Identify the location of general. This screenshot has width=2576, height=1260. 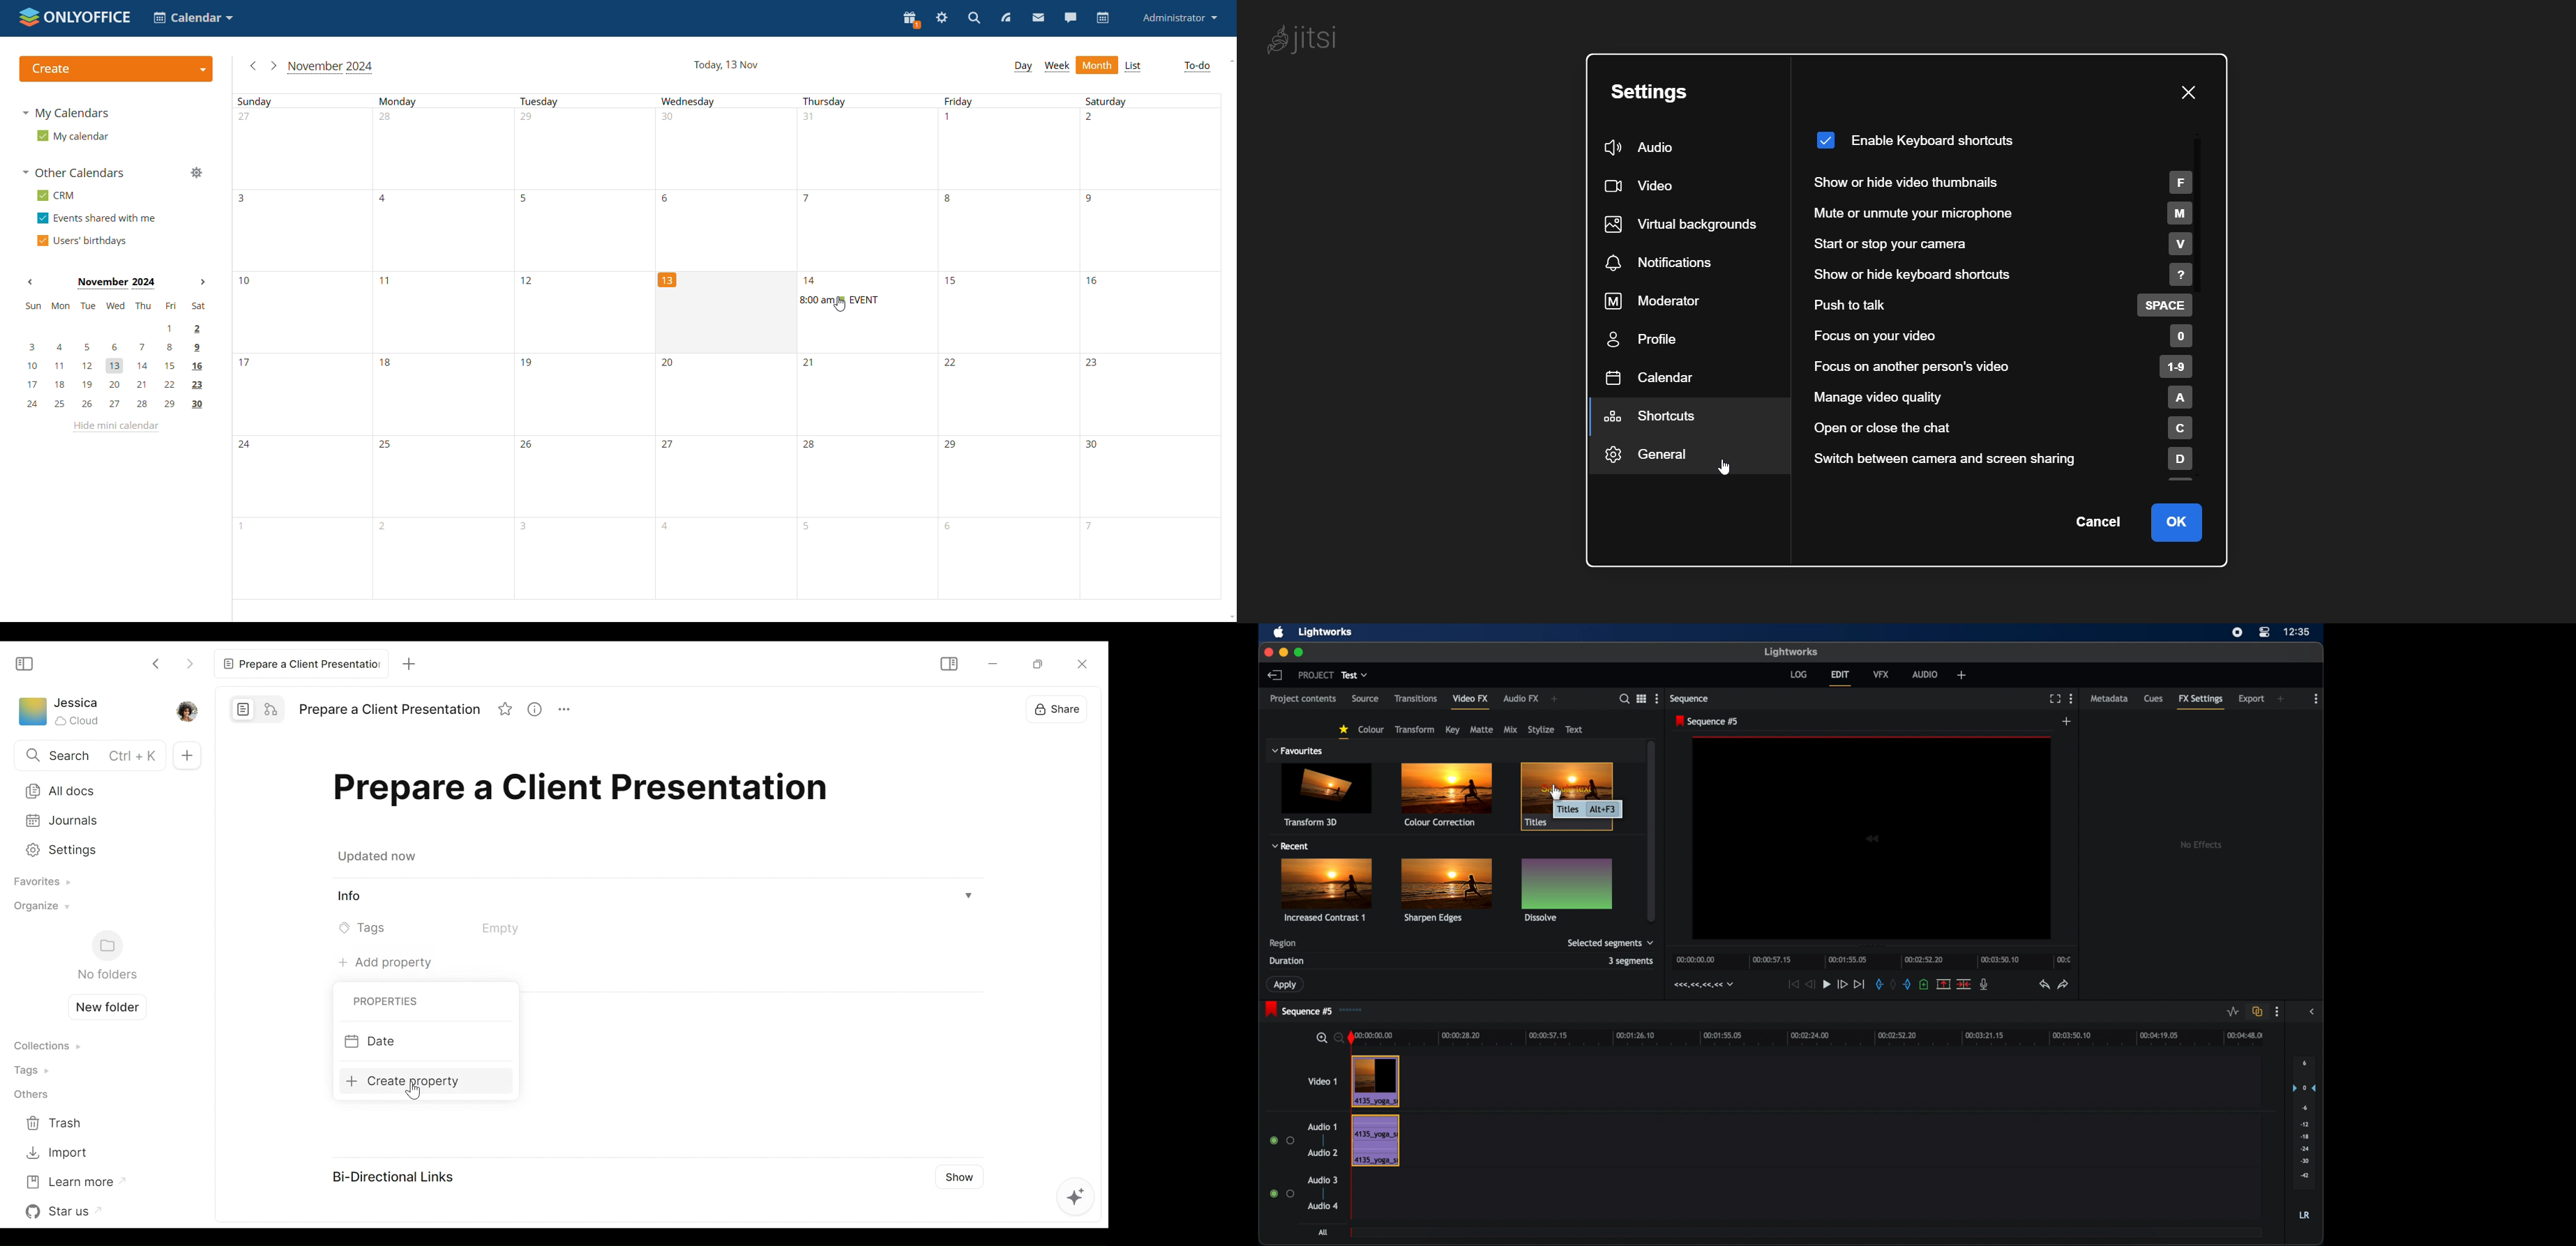
(1664, 457).